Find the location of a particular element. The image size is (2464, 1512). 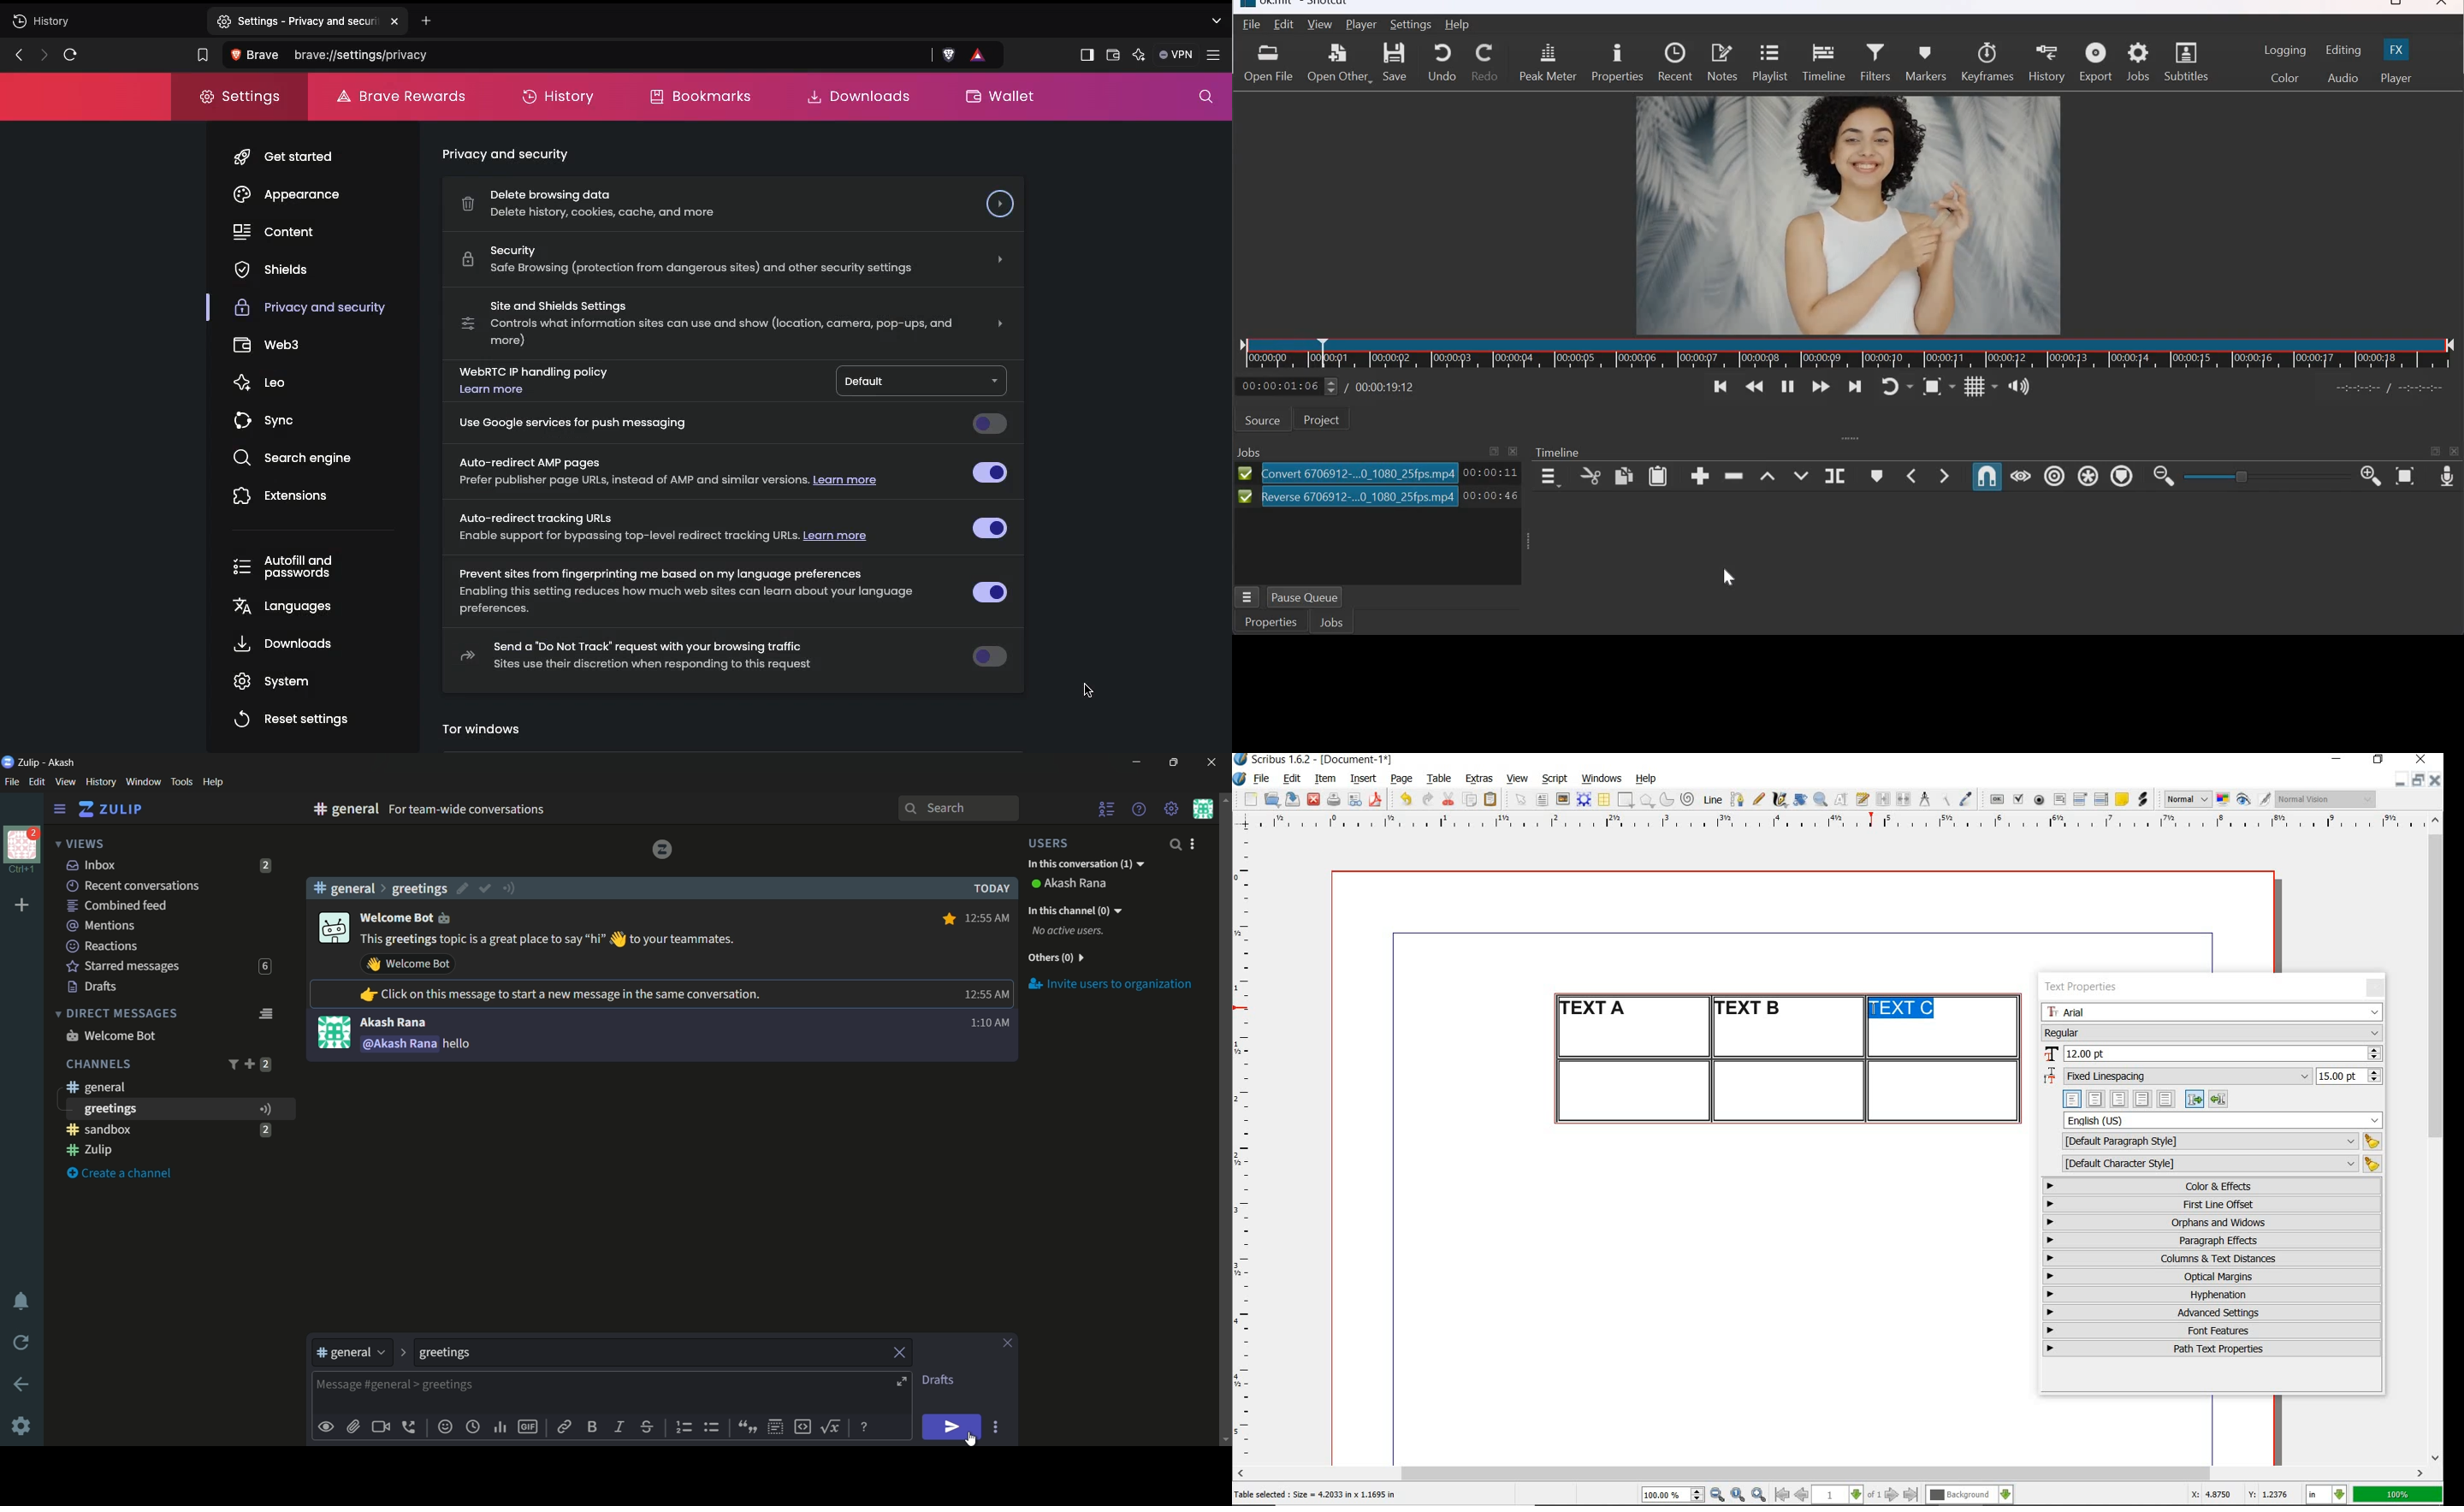

minimize is located at coordinates (2401, 779).